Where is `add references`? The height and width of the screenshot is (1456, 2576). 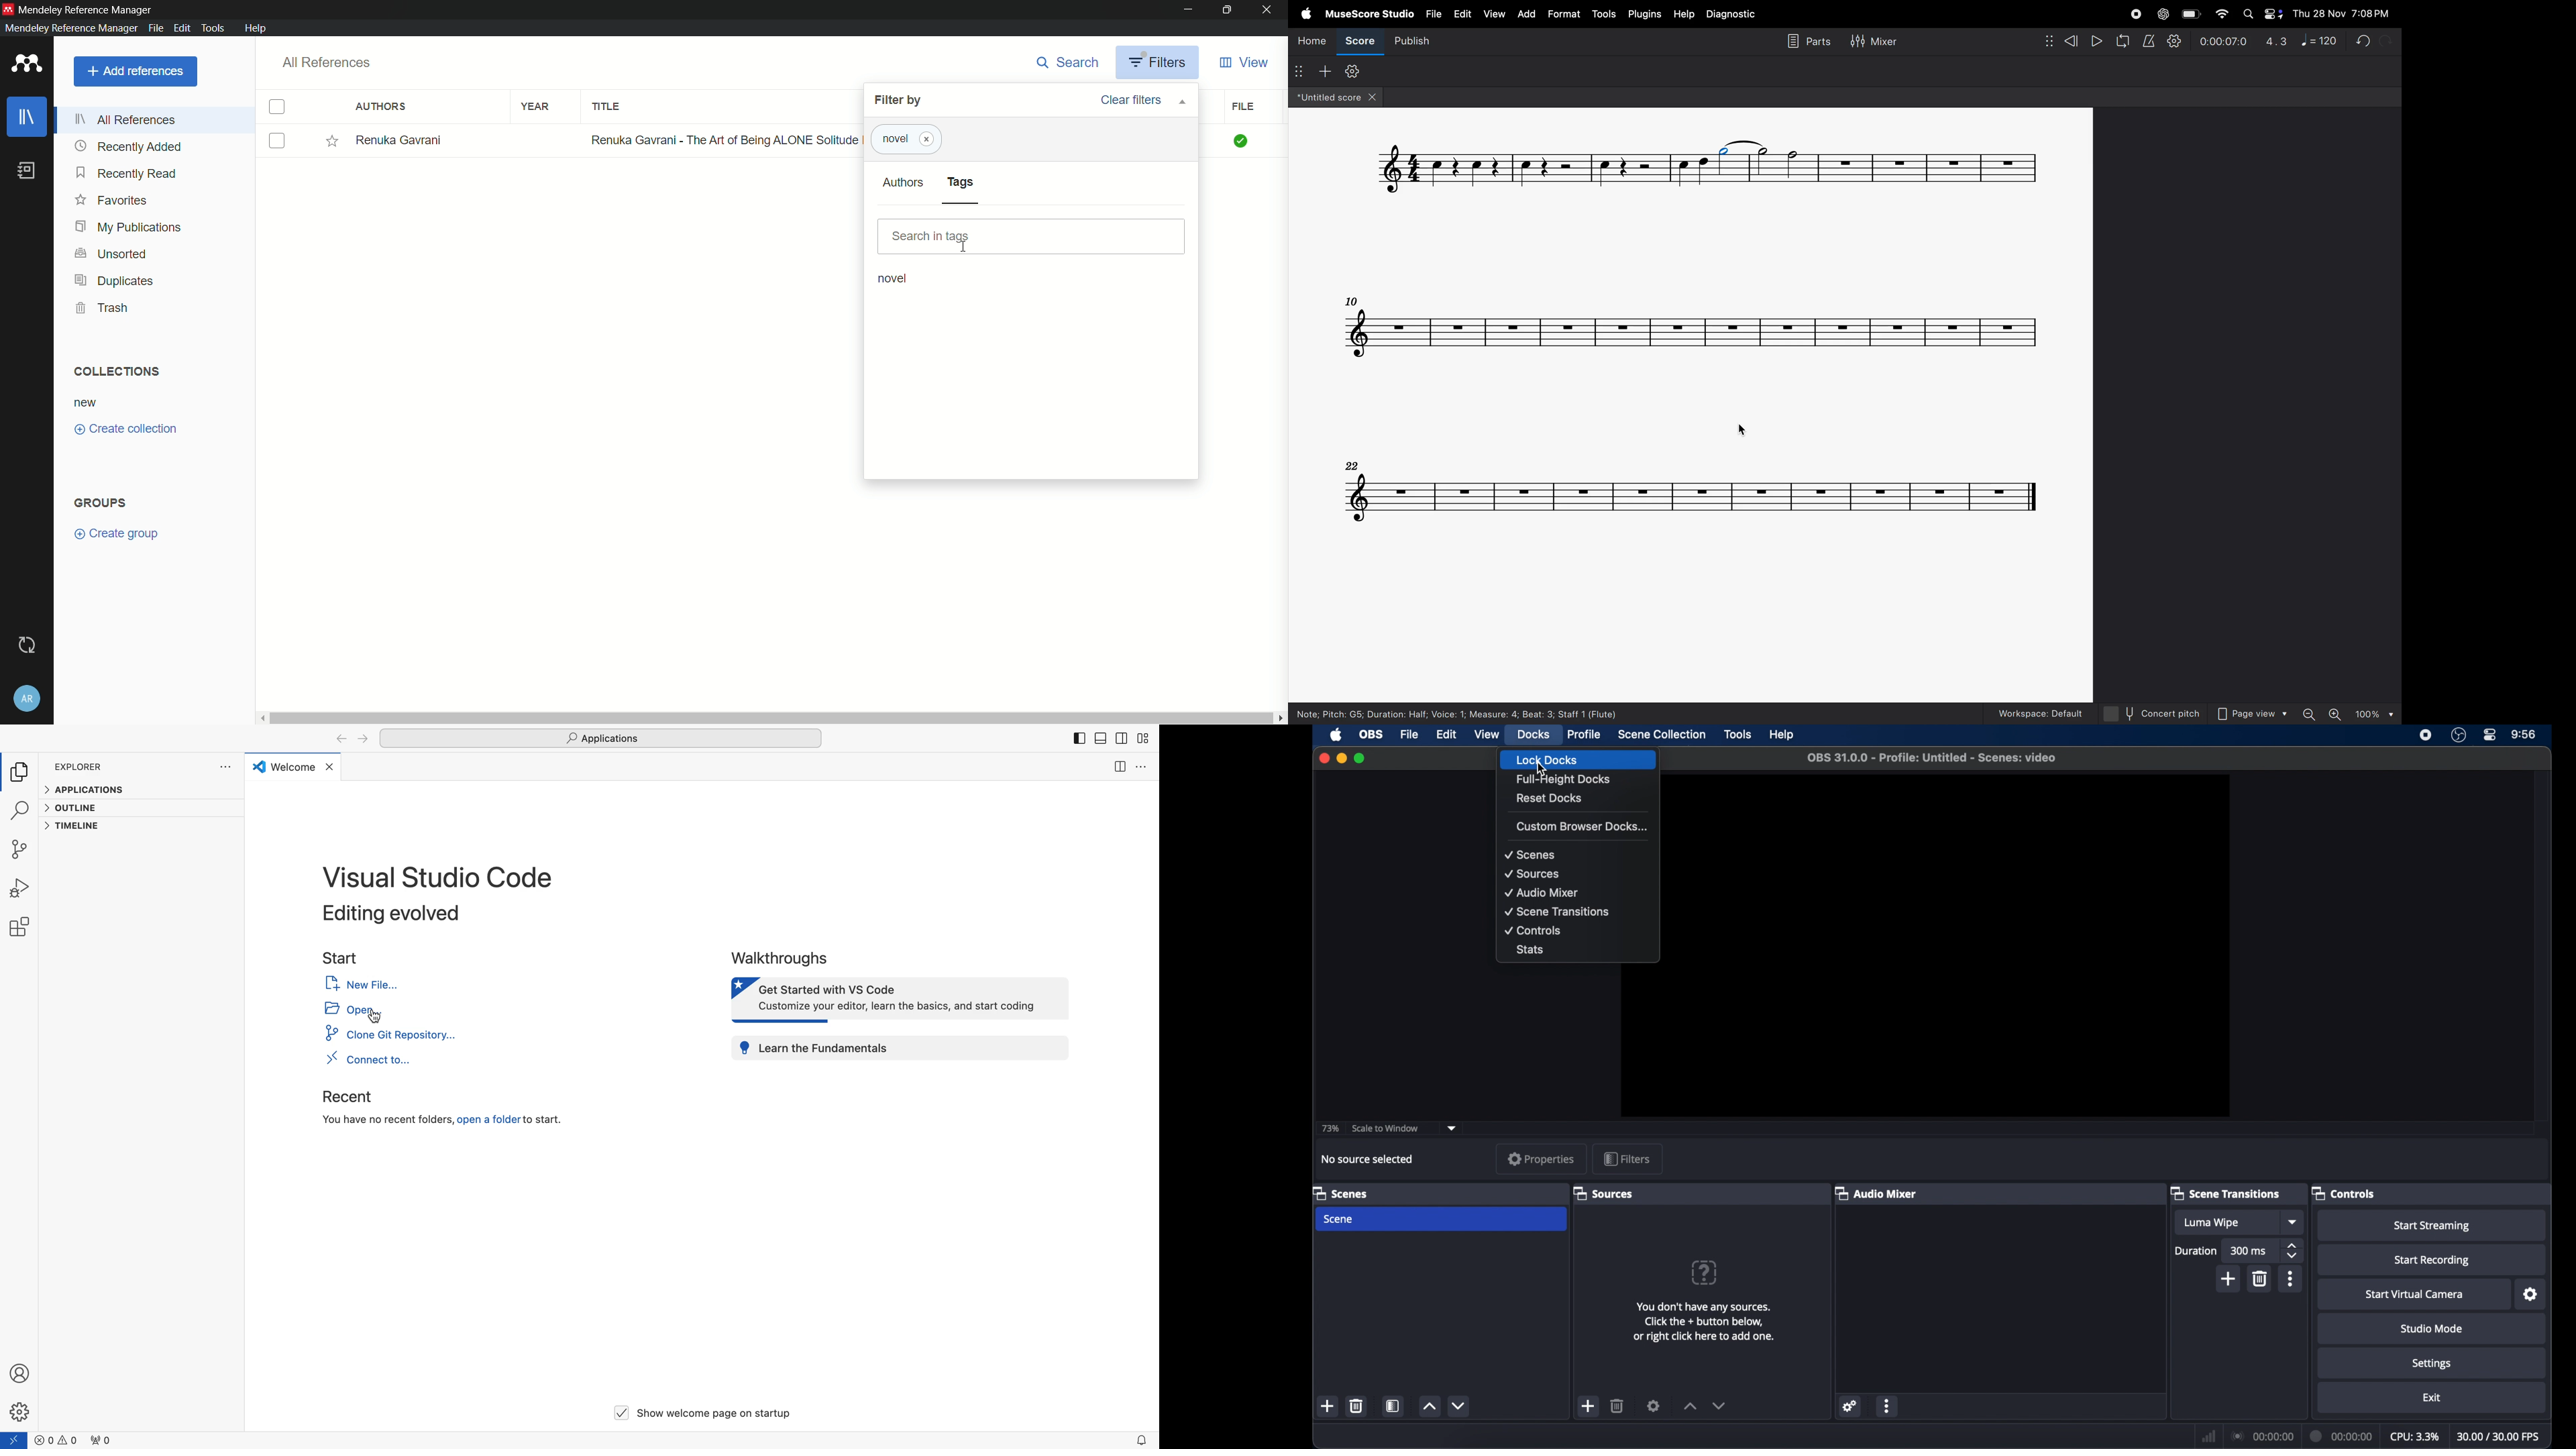
add references is located at coordinates (136, 71).